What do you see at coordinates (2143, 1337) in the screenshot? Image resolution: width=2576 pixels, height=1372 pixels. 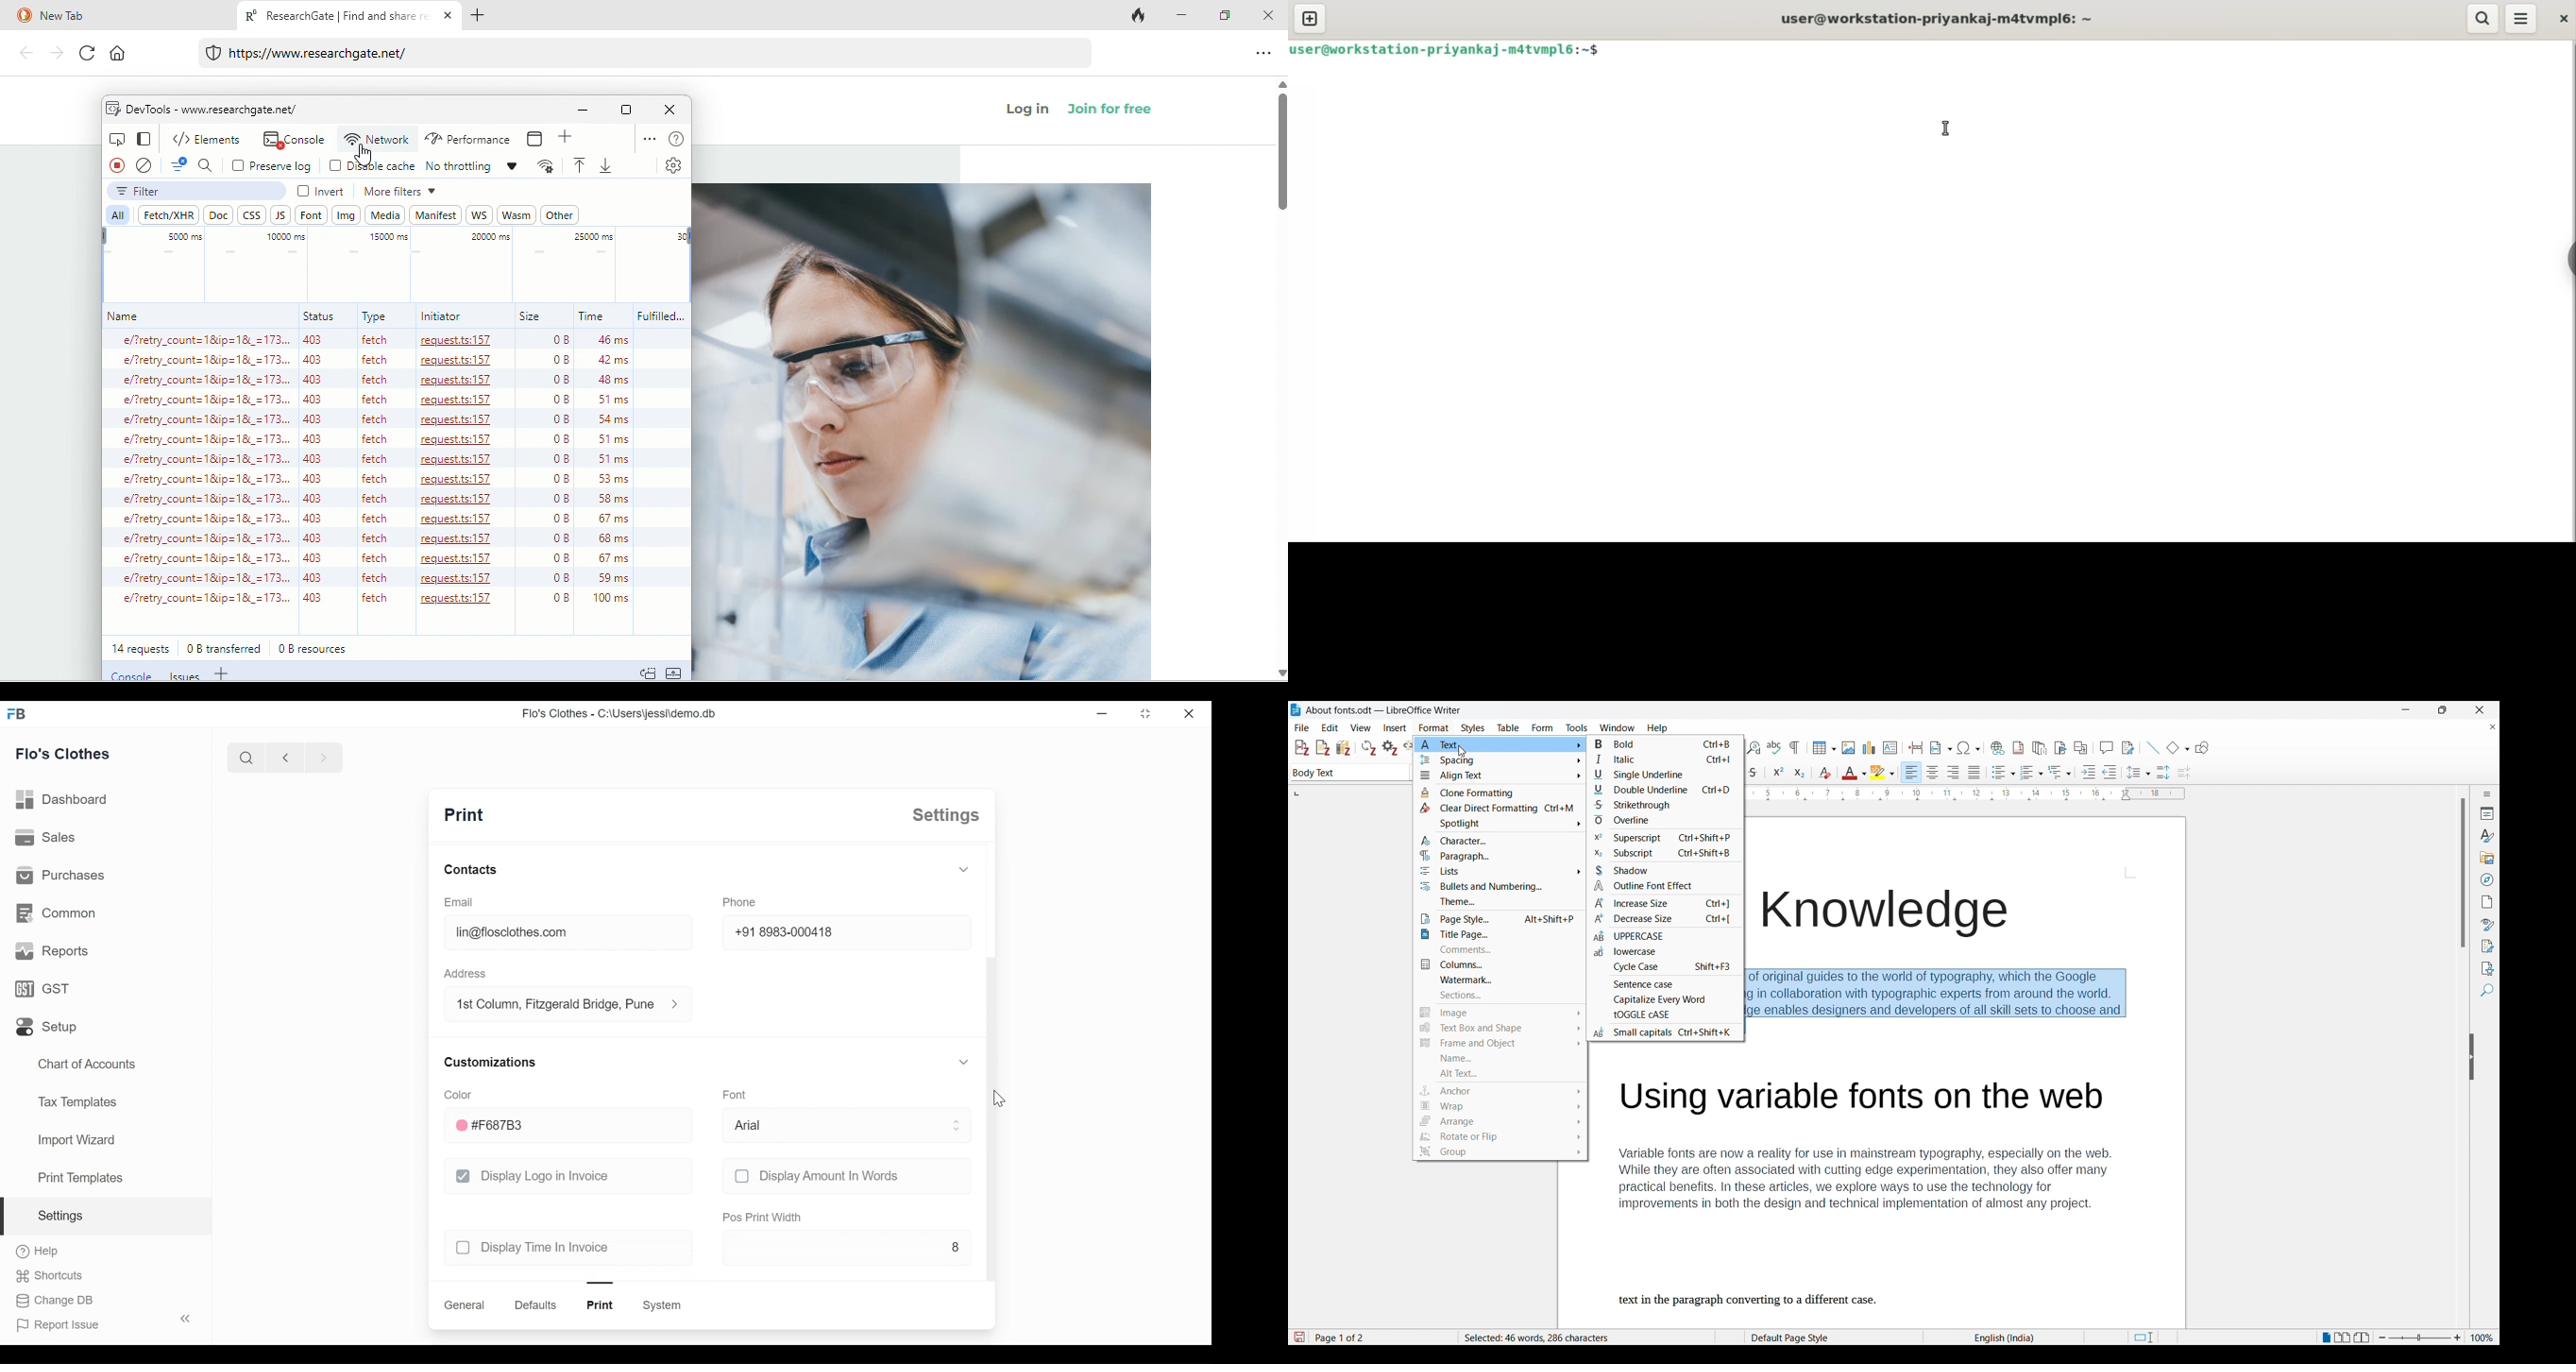 I see `Standard selection` at bounding box center [2143, 1337].